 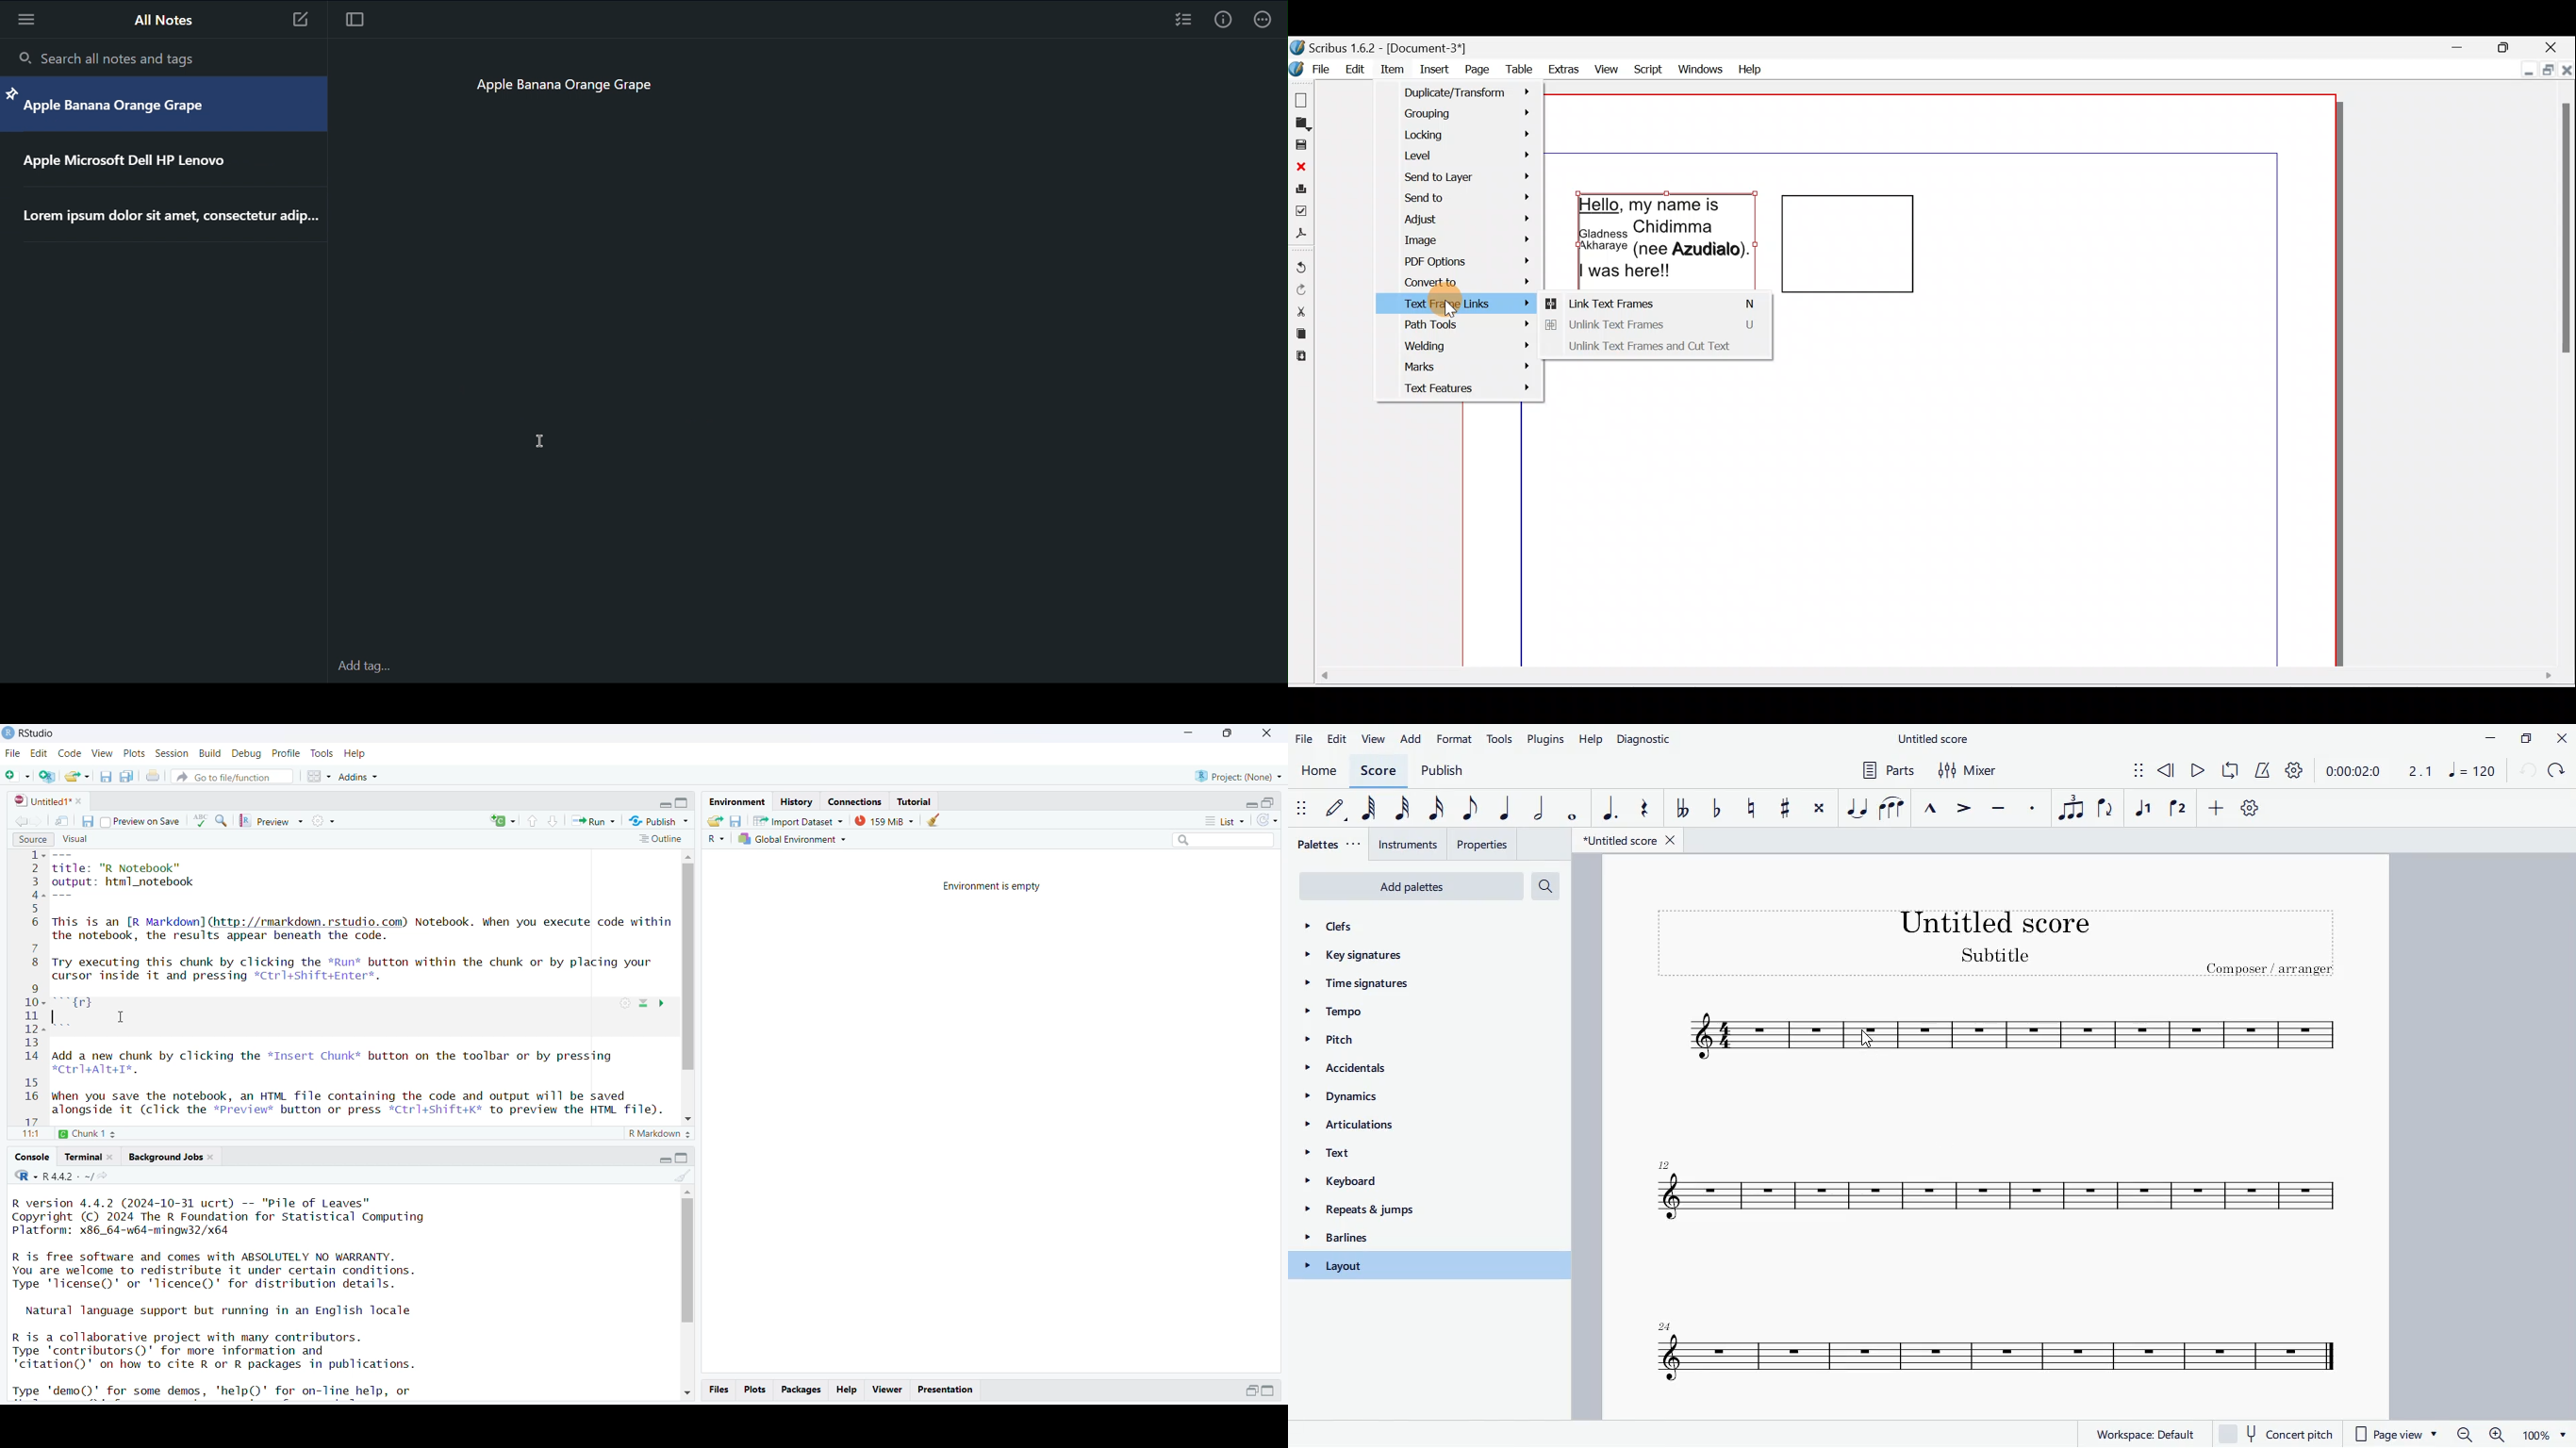 I want to click on history, so click(x=796, y=802).